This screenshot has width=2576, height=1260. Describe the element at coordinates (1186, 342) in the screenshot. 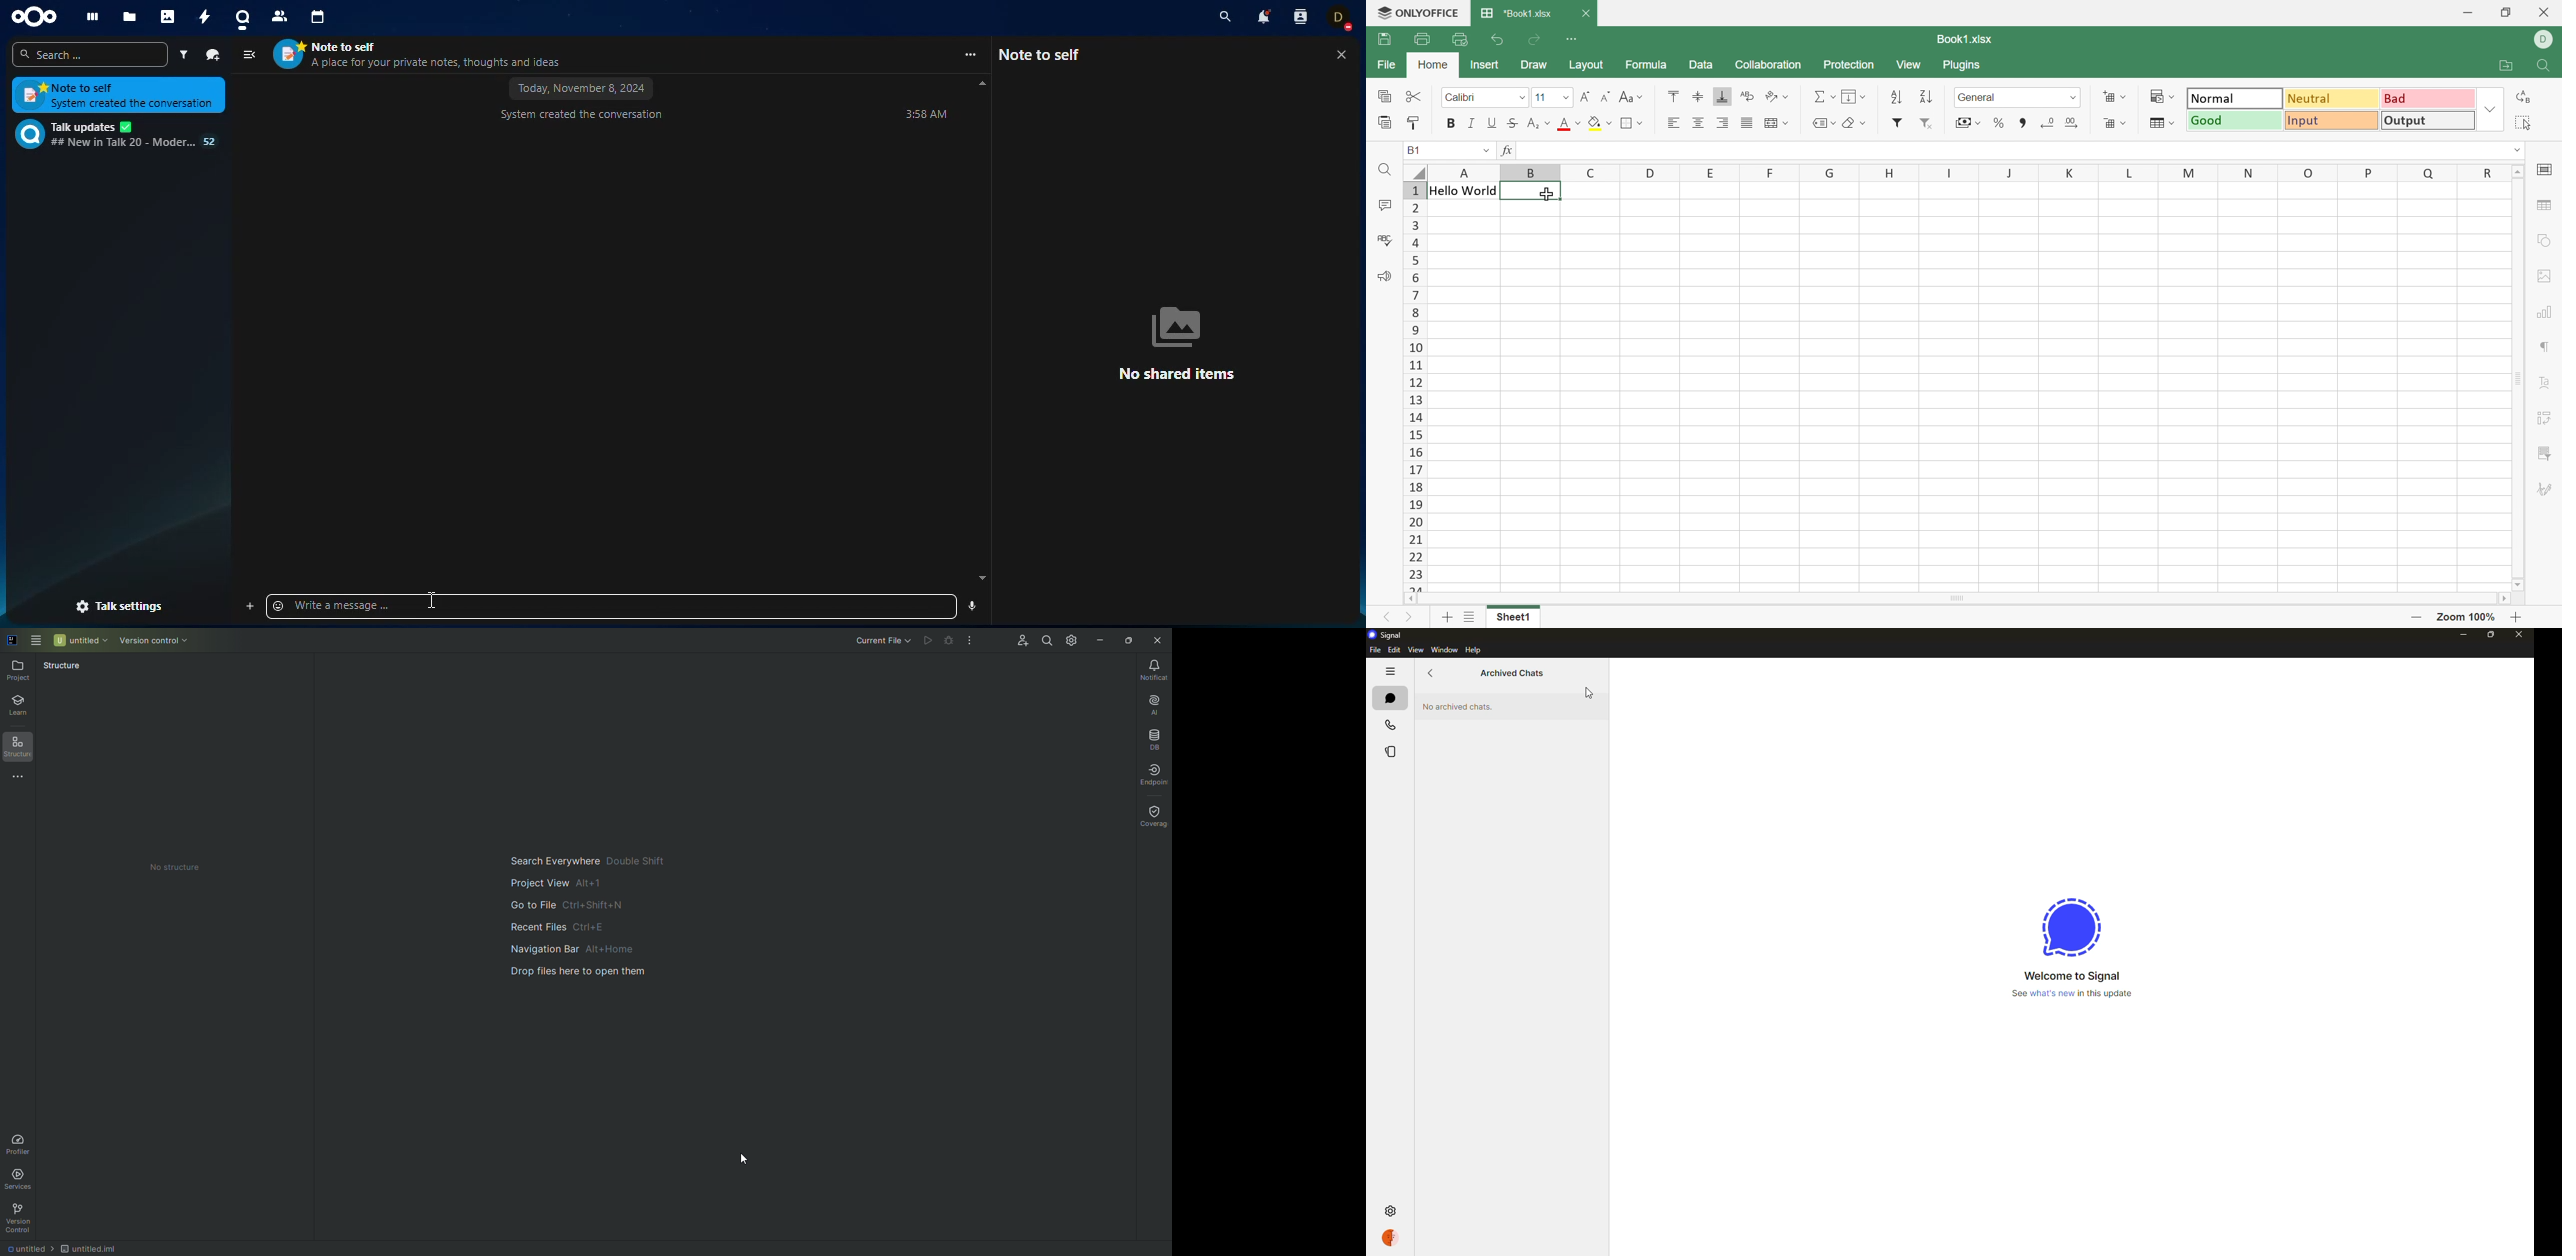

I see `no shared items` at that location.